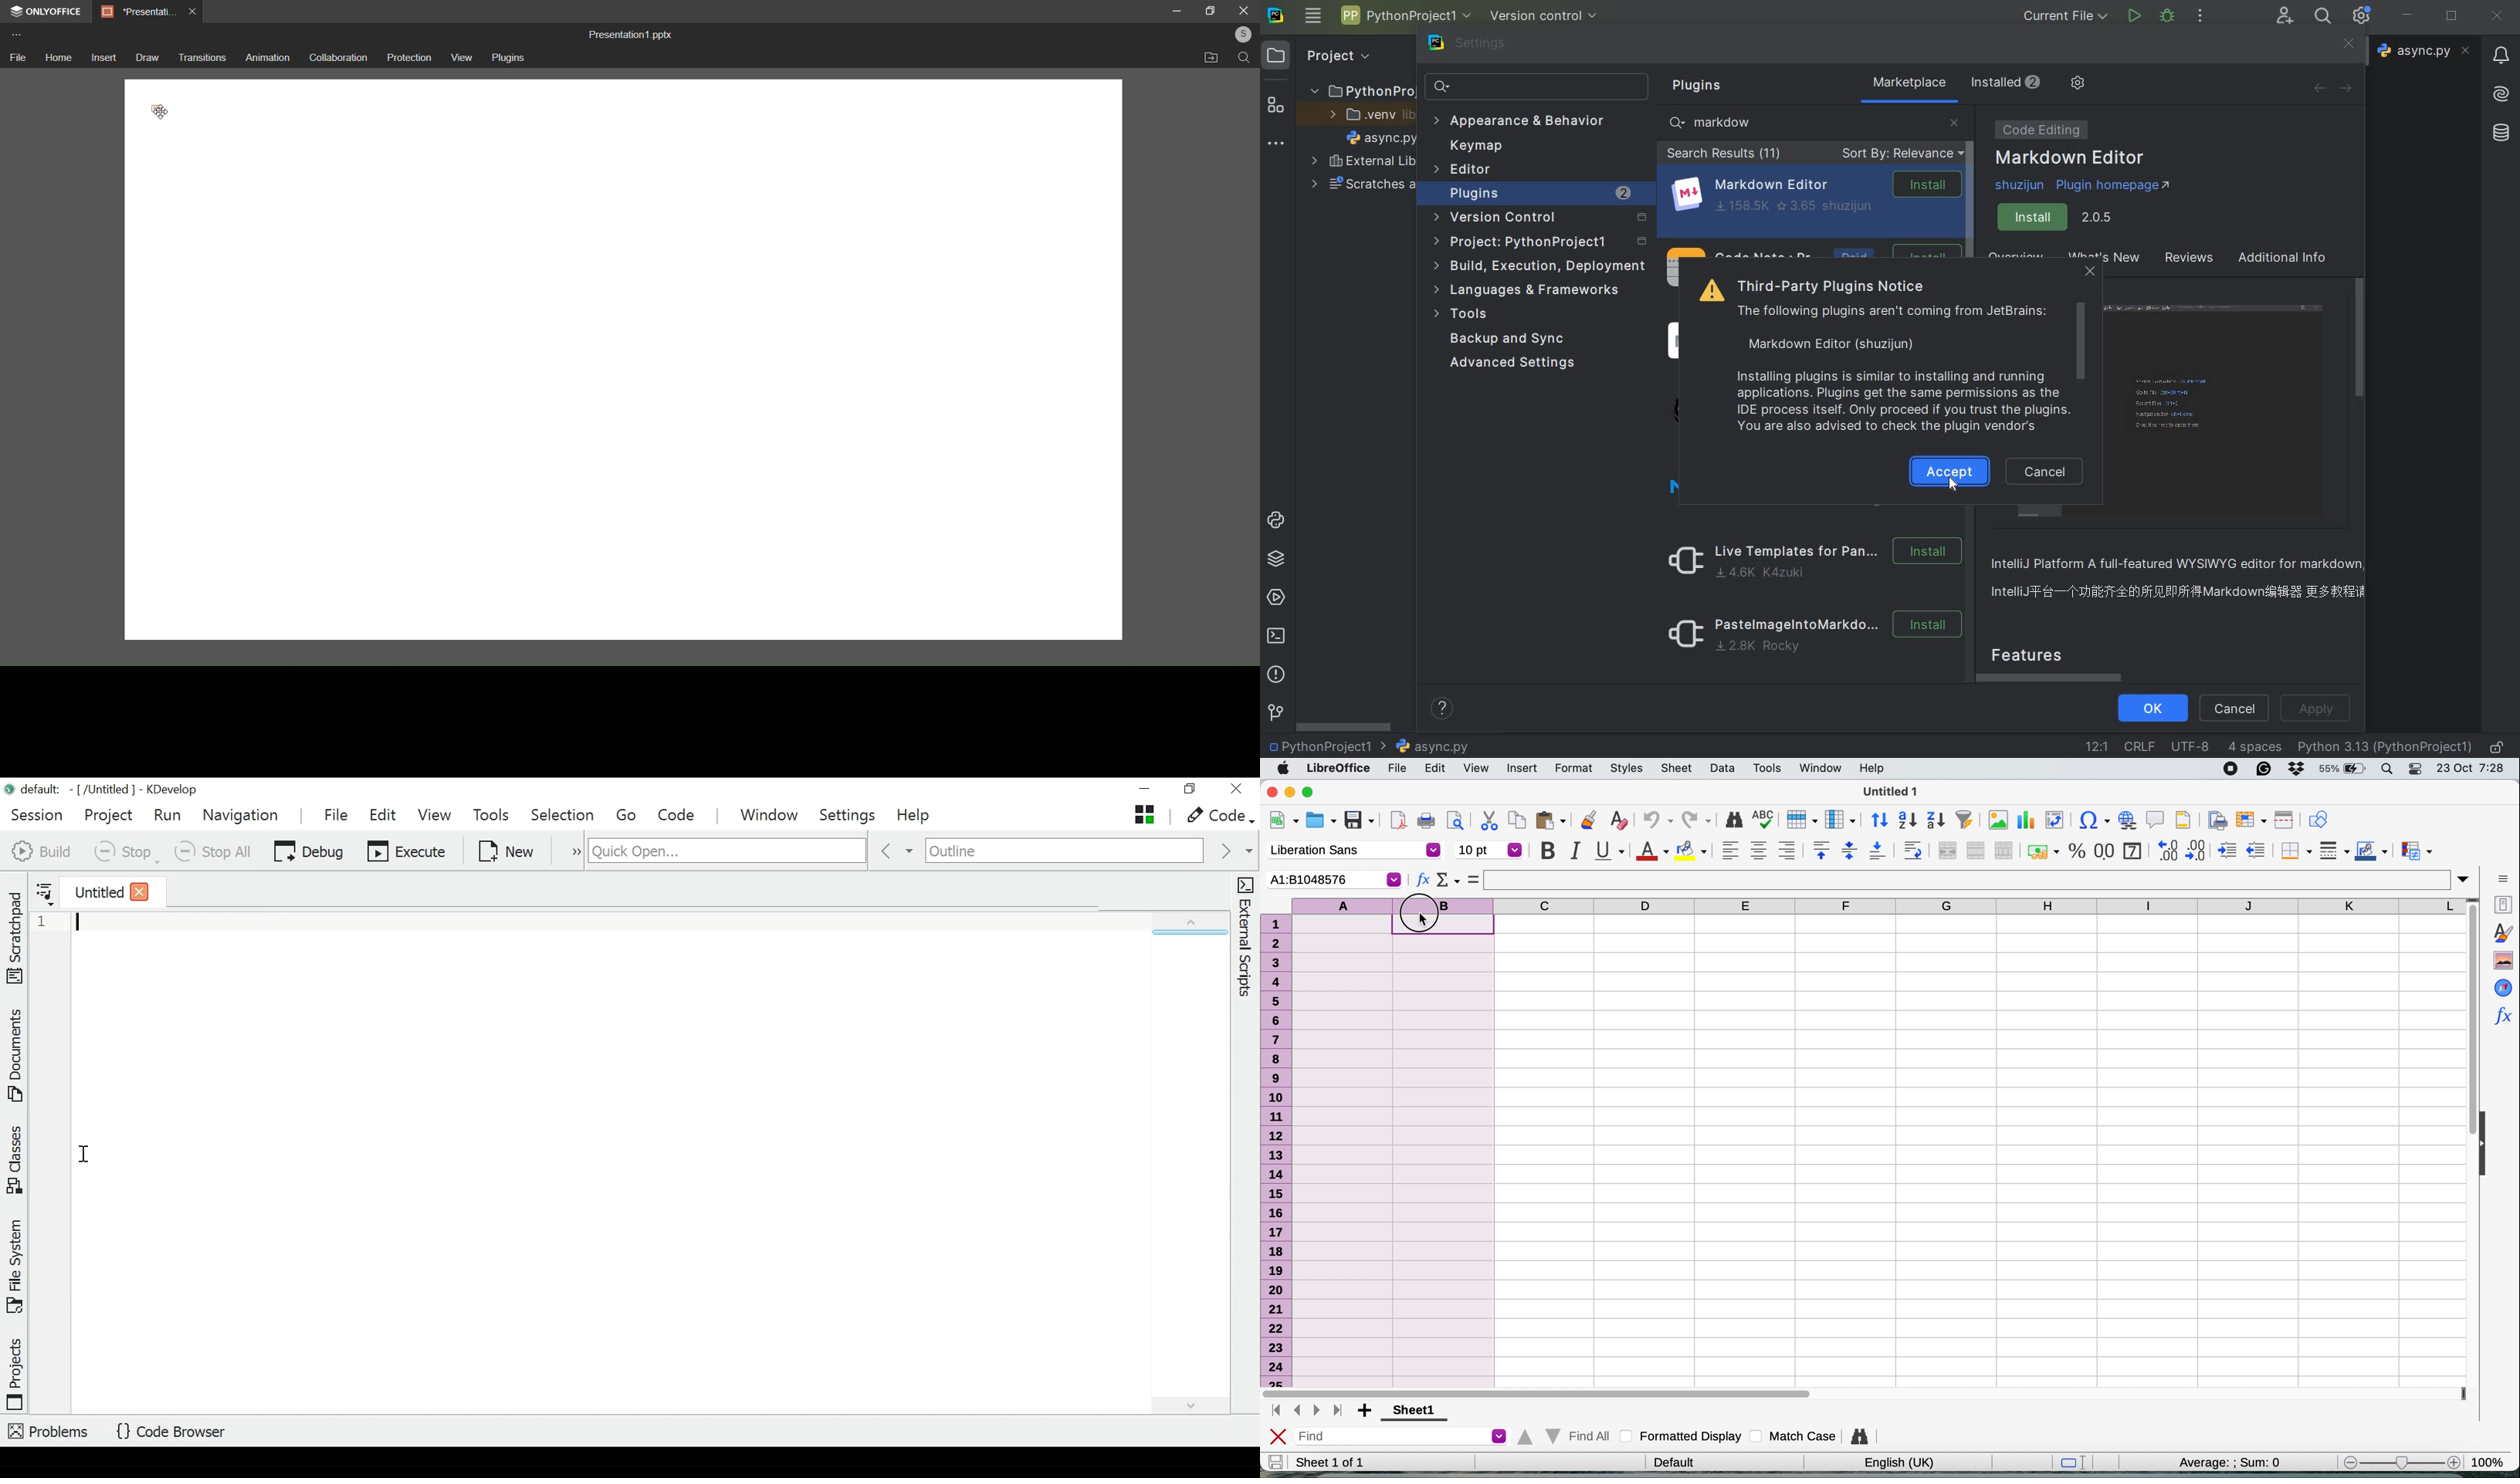  What do you see at coordinates (1404, 15) in the screenshot?
I see `project name` at bounding box center [1404, 15].